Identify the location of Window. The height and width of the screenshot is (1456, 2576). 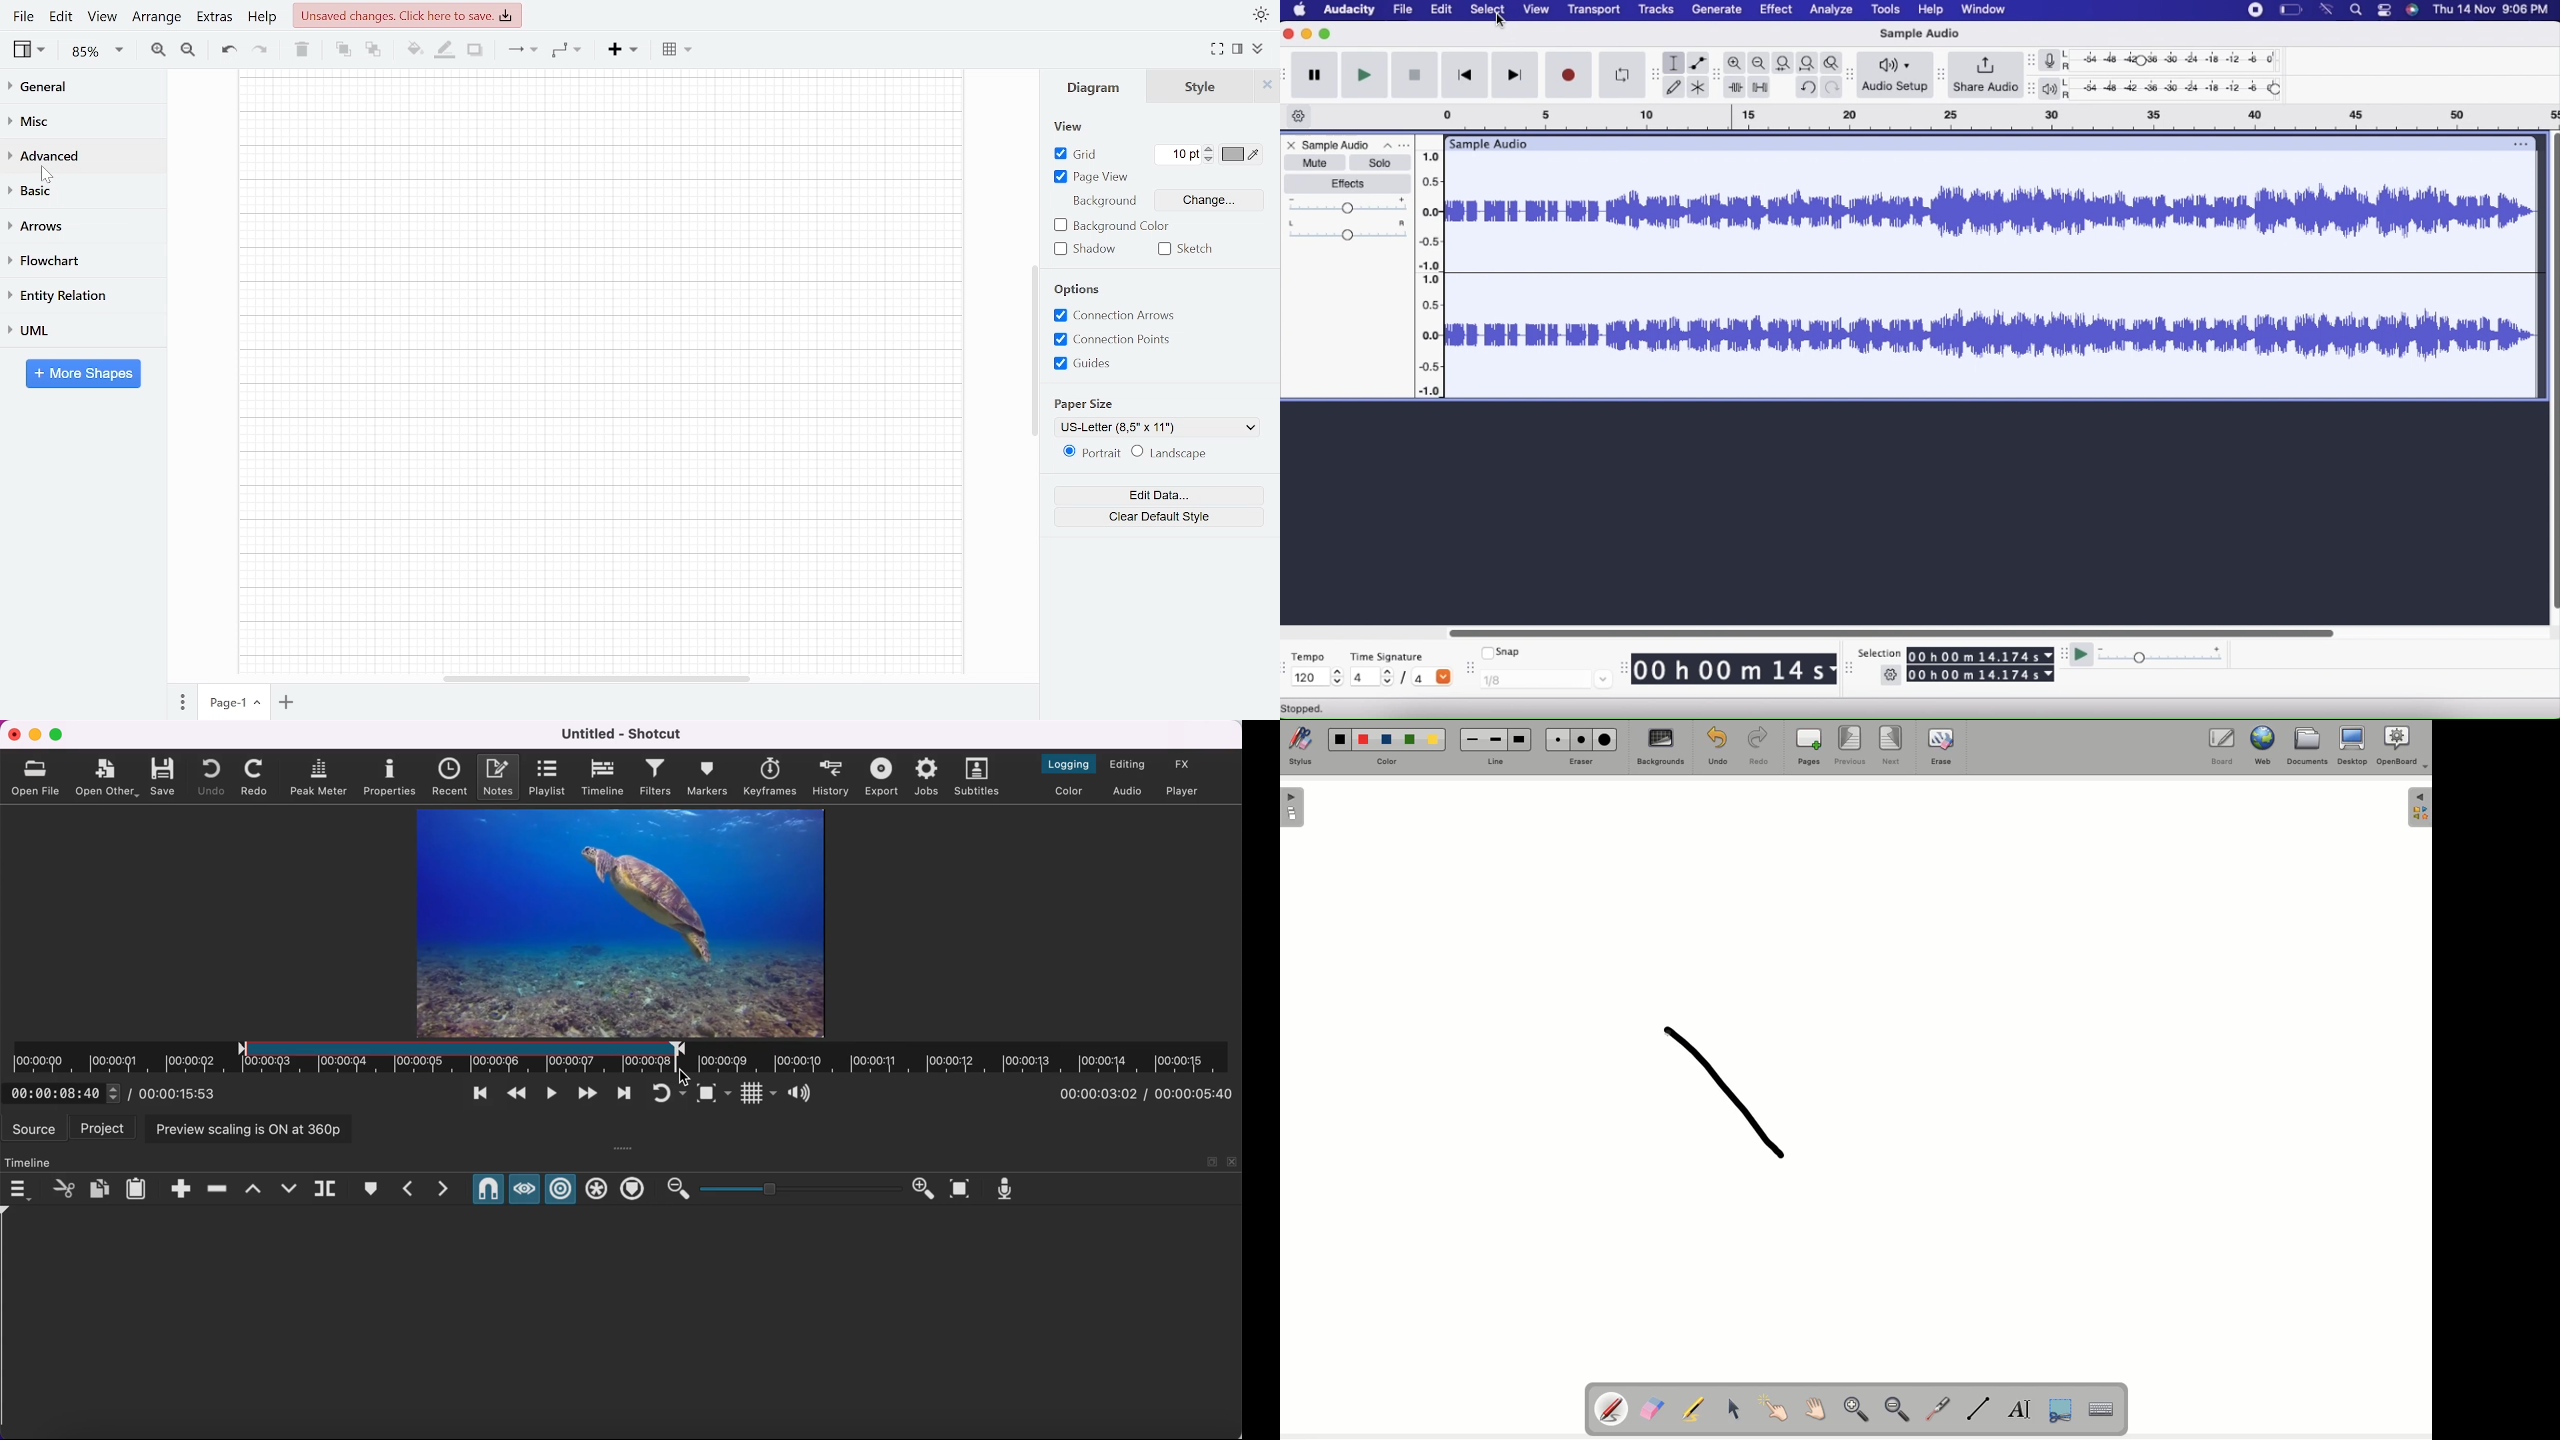
(1985, 10).